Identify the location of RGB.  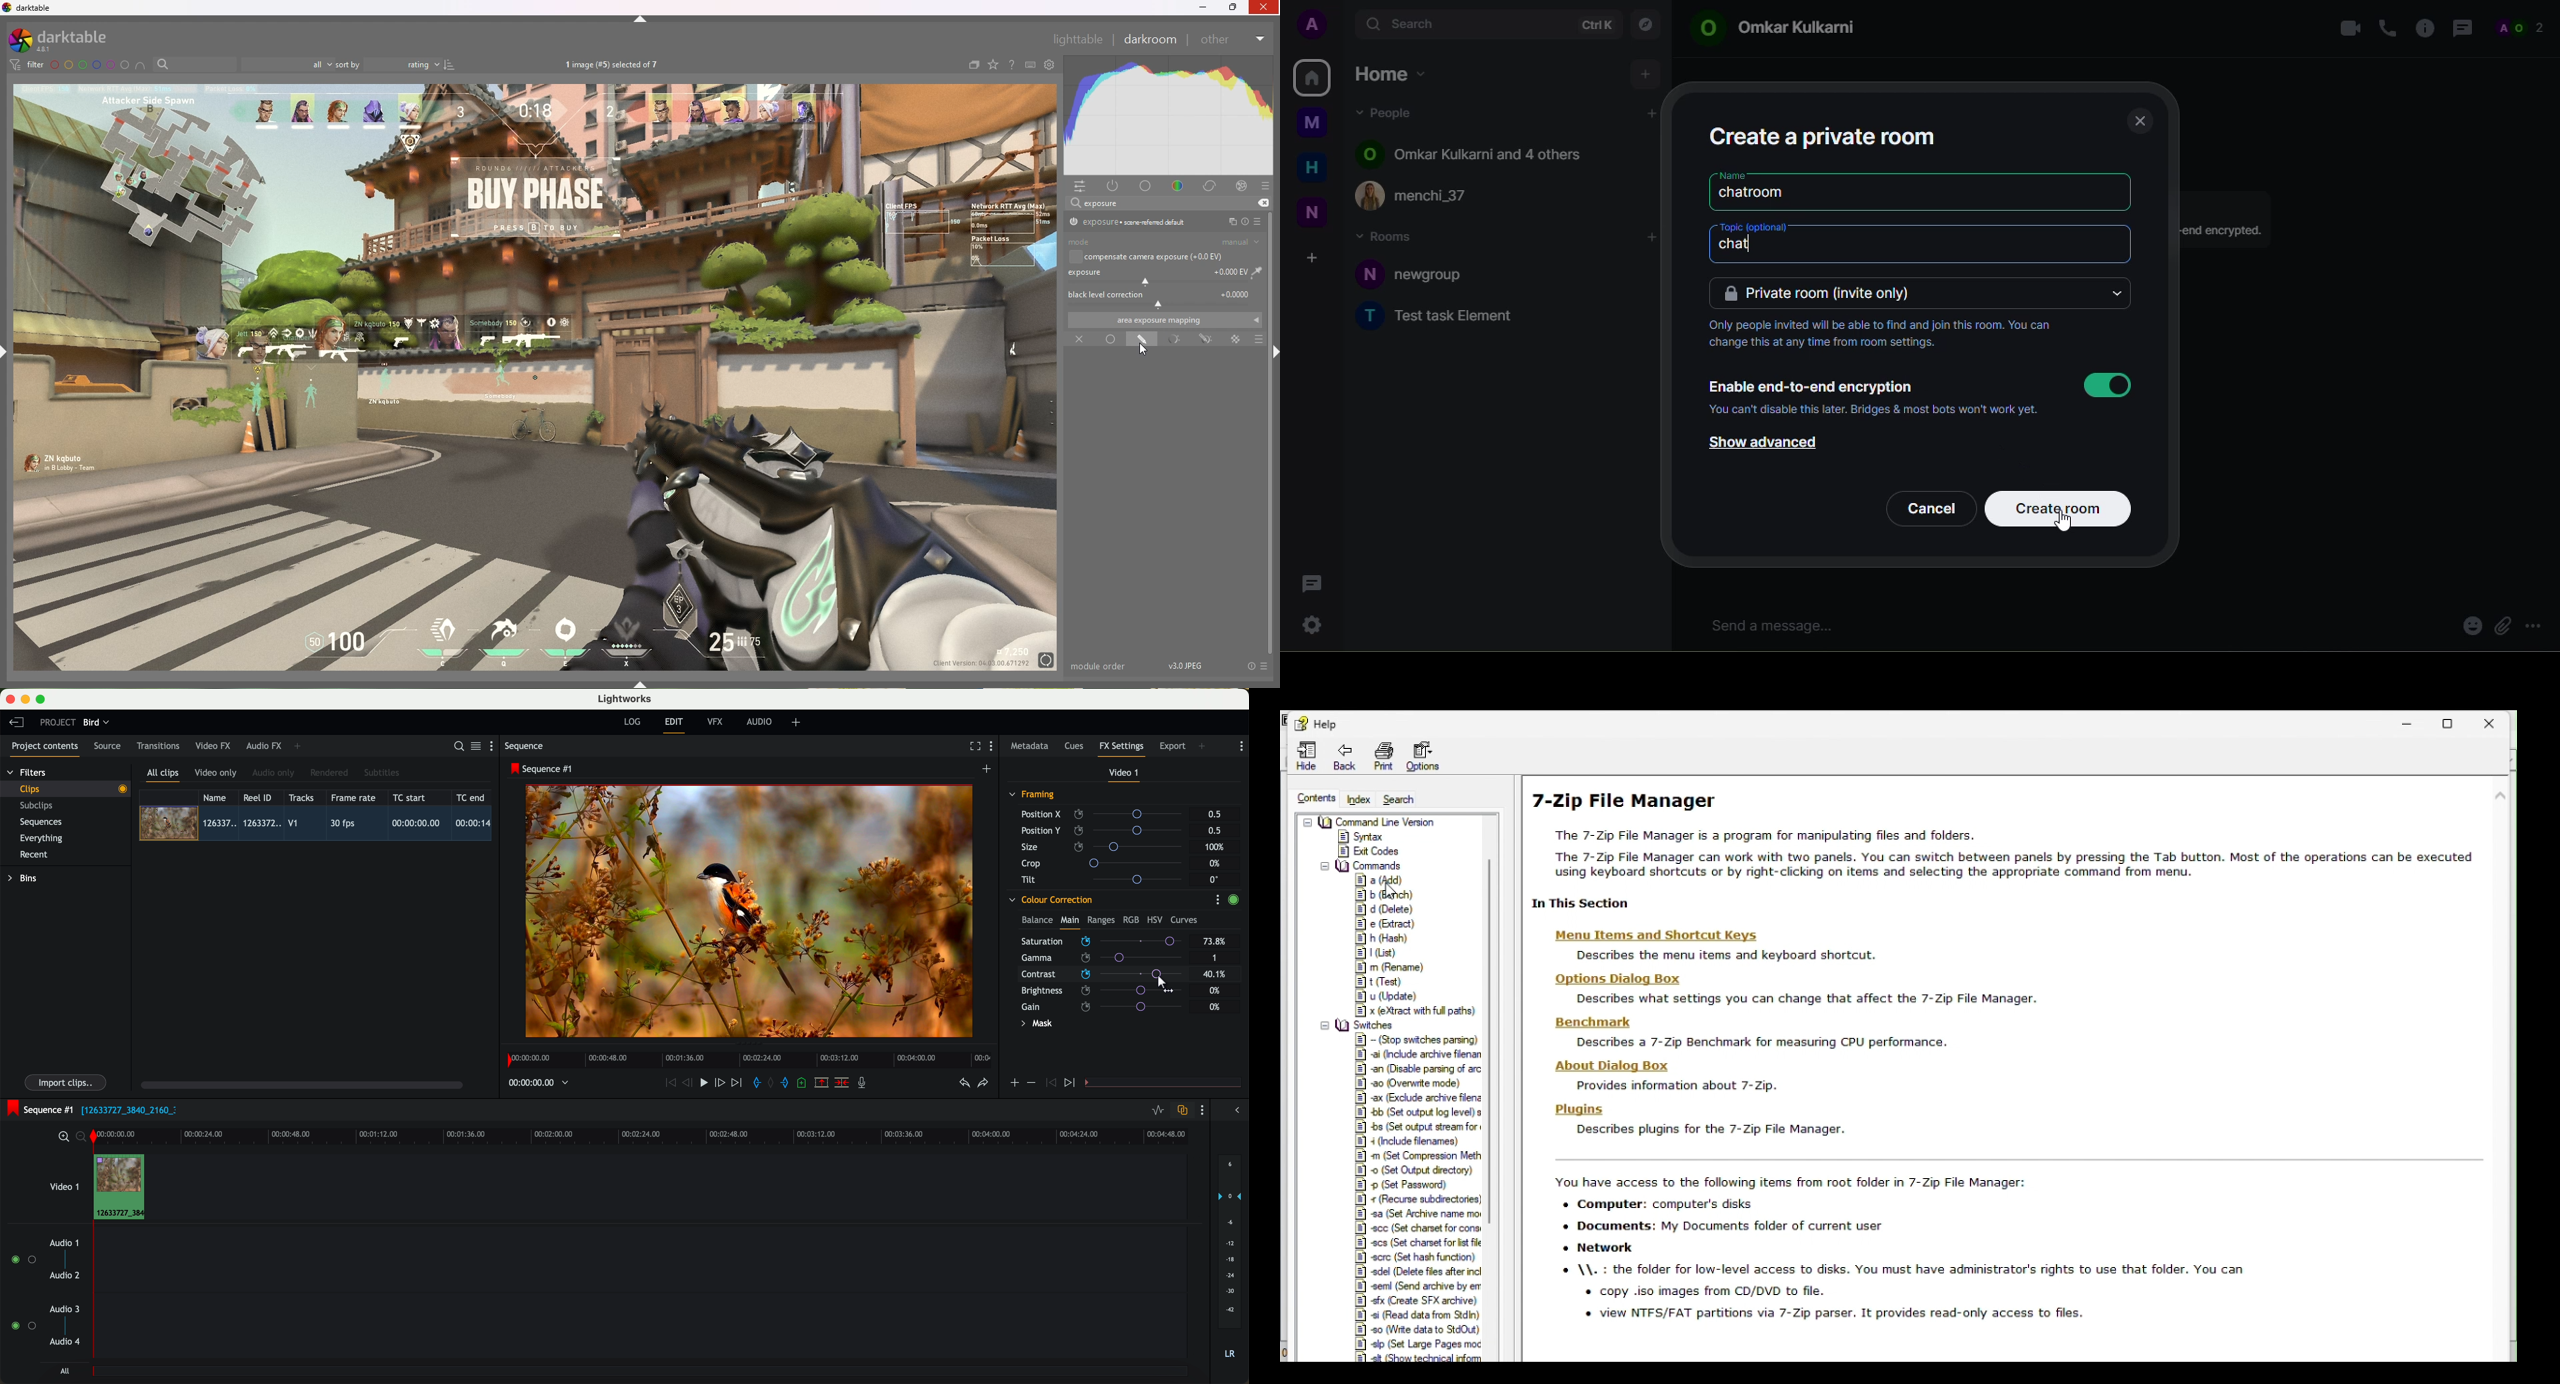
(1130, 919).